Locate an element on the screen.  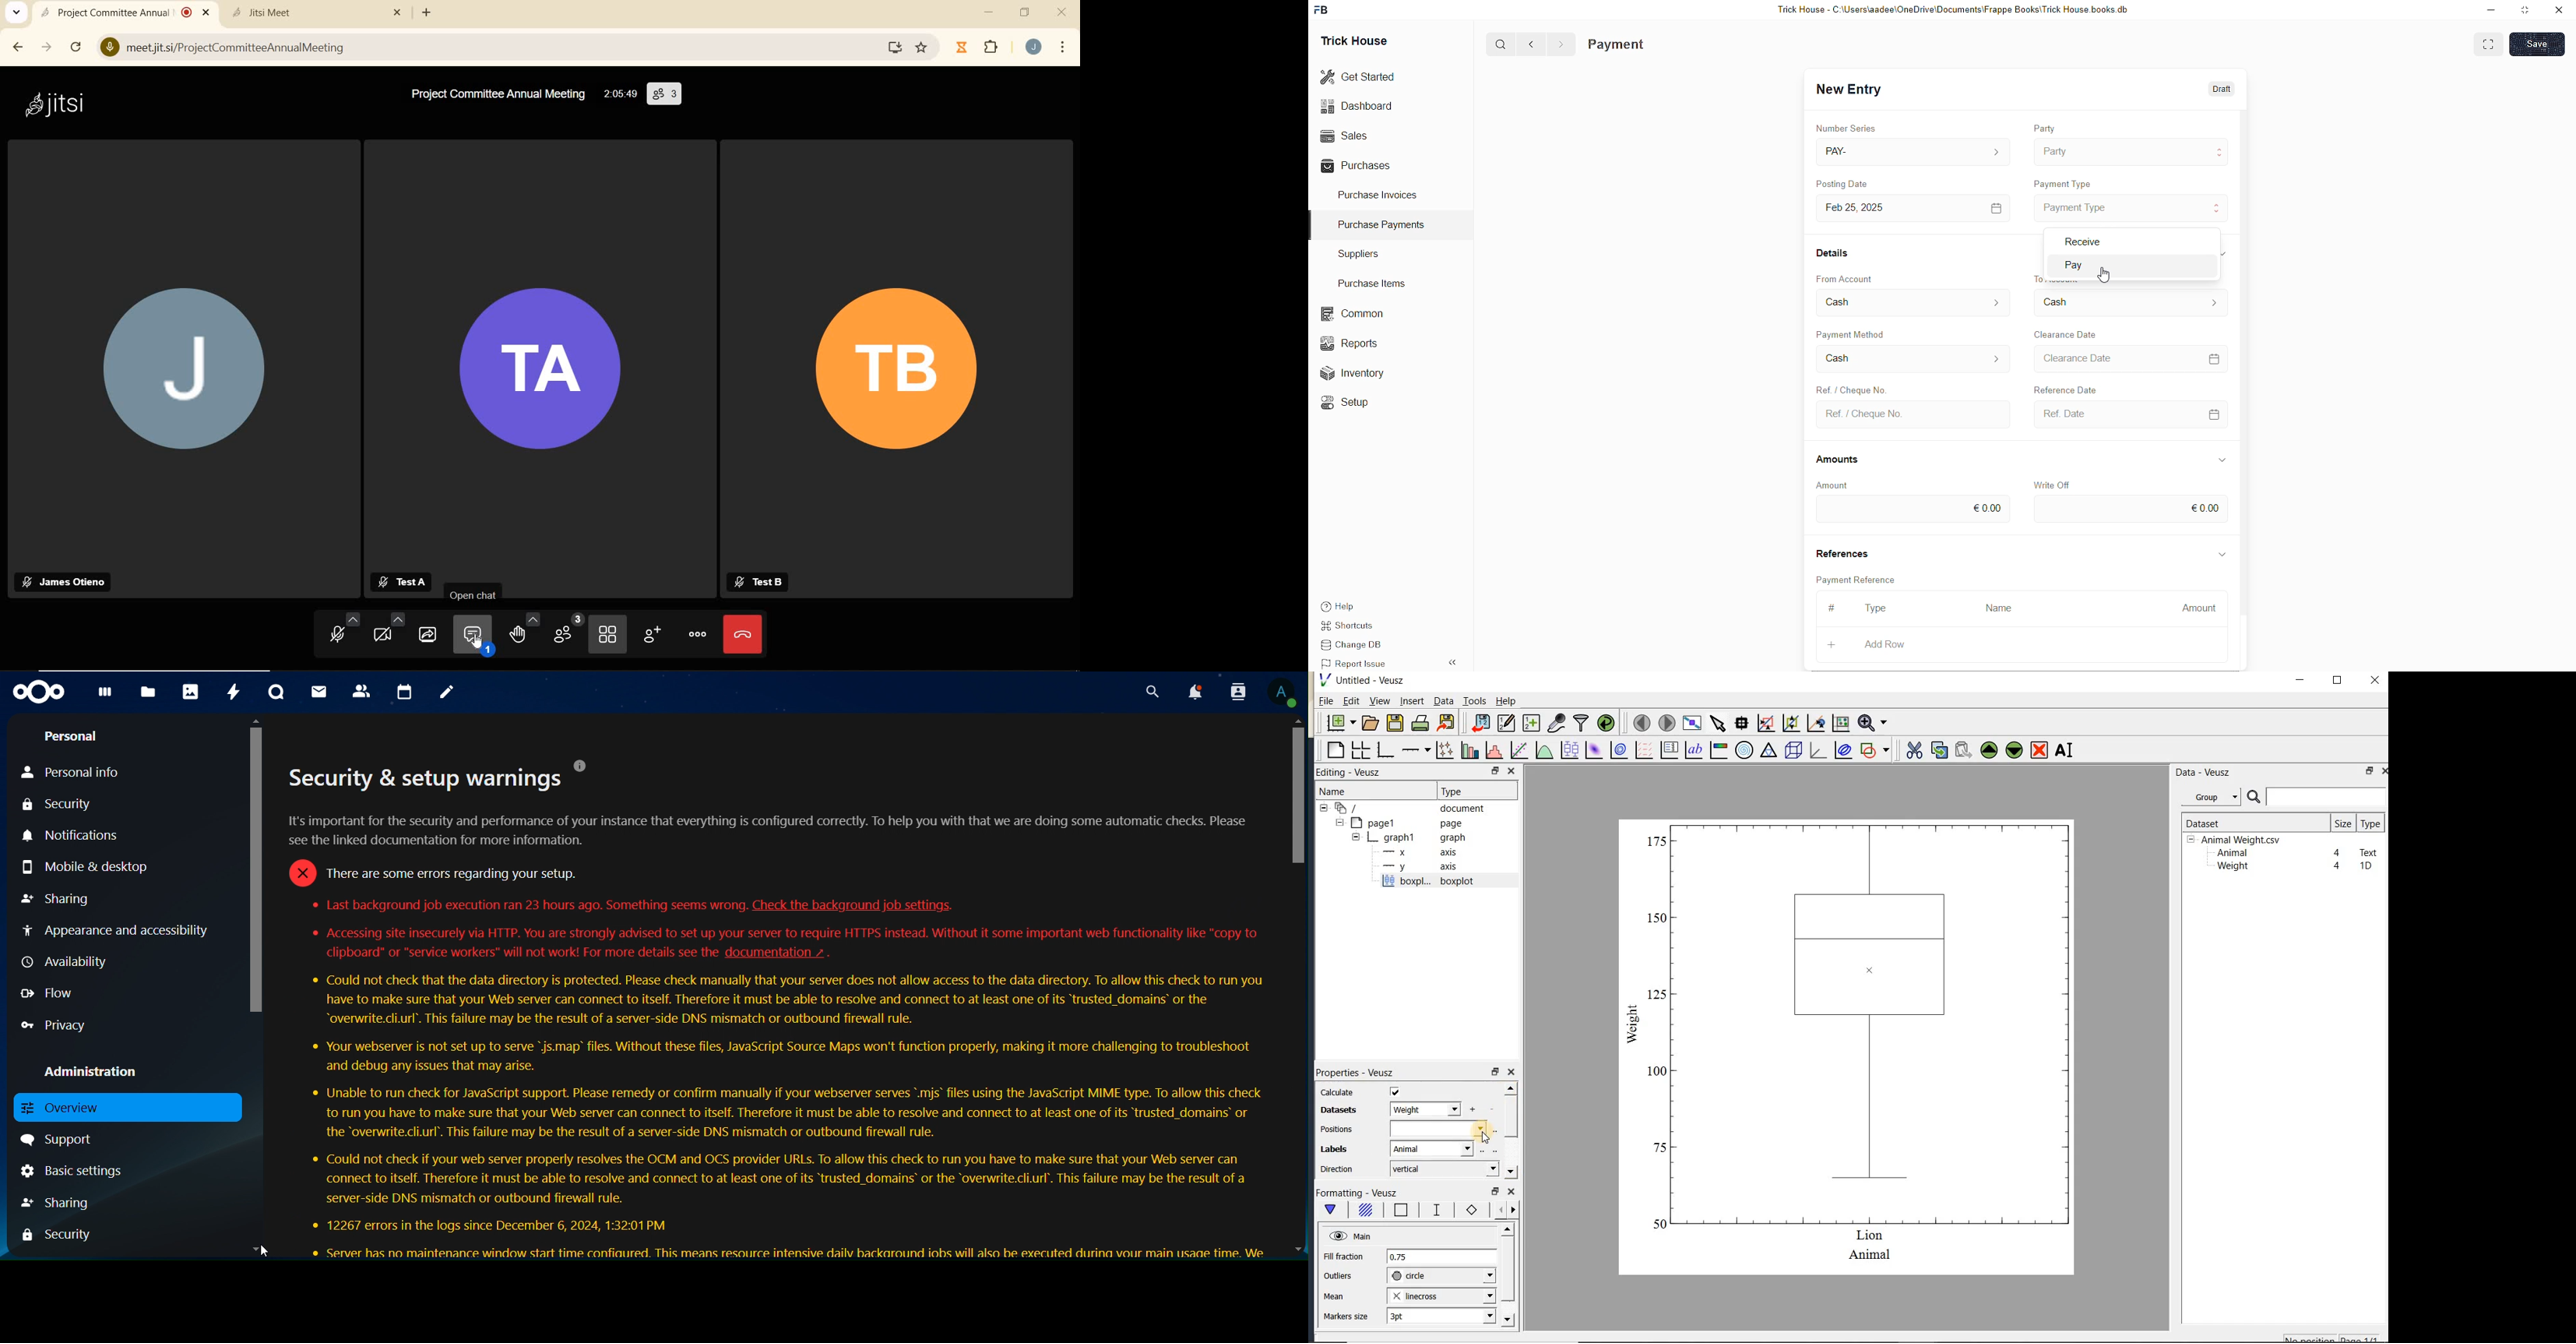
timer is located at coordinates (619, 95).